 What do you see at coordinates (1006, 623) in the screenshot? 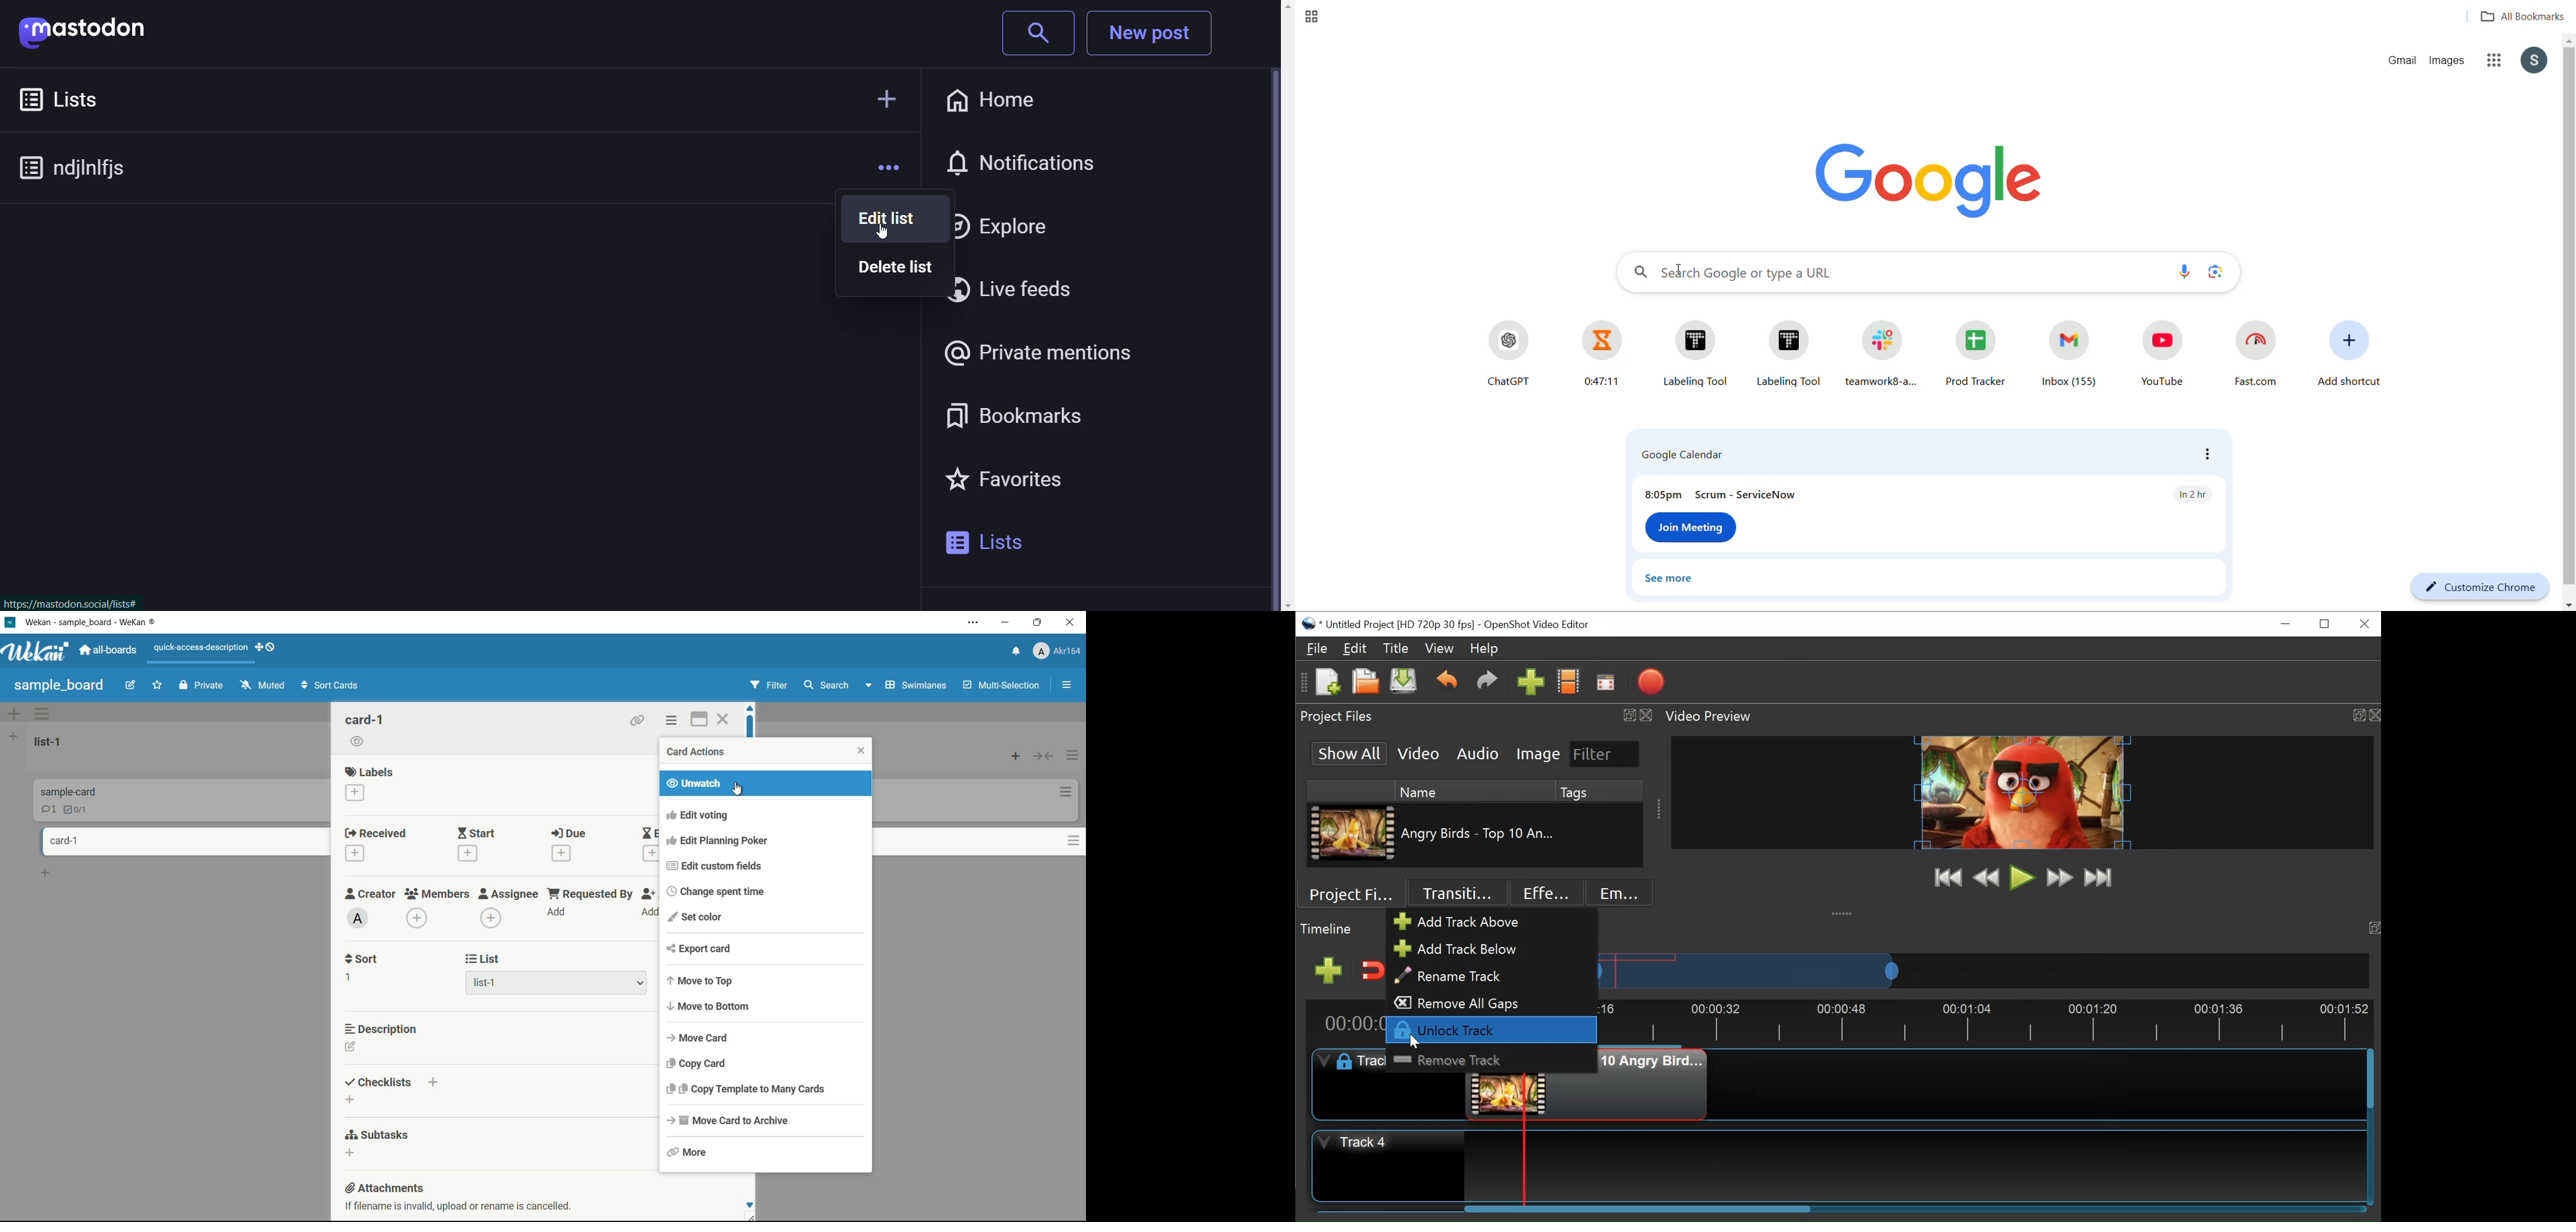
I see `minimize` at bounding box center [1006, 623].